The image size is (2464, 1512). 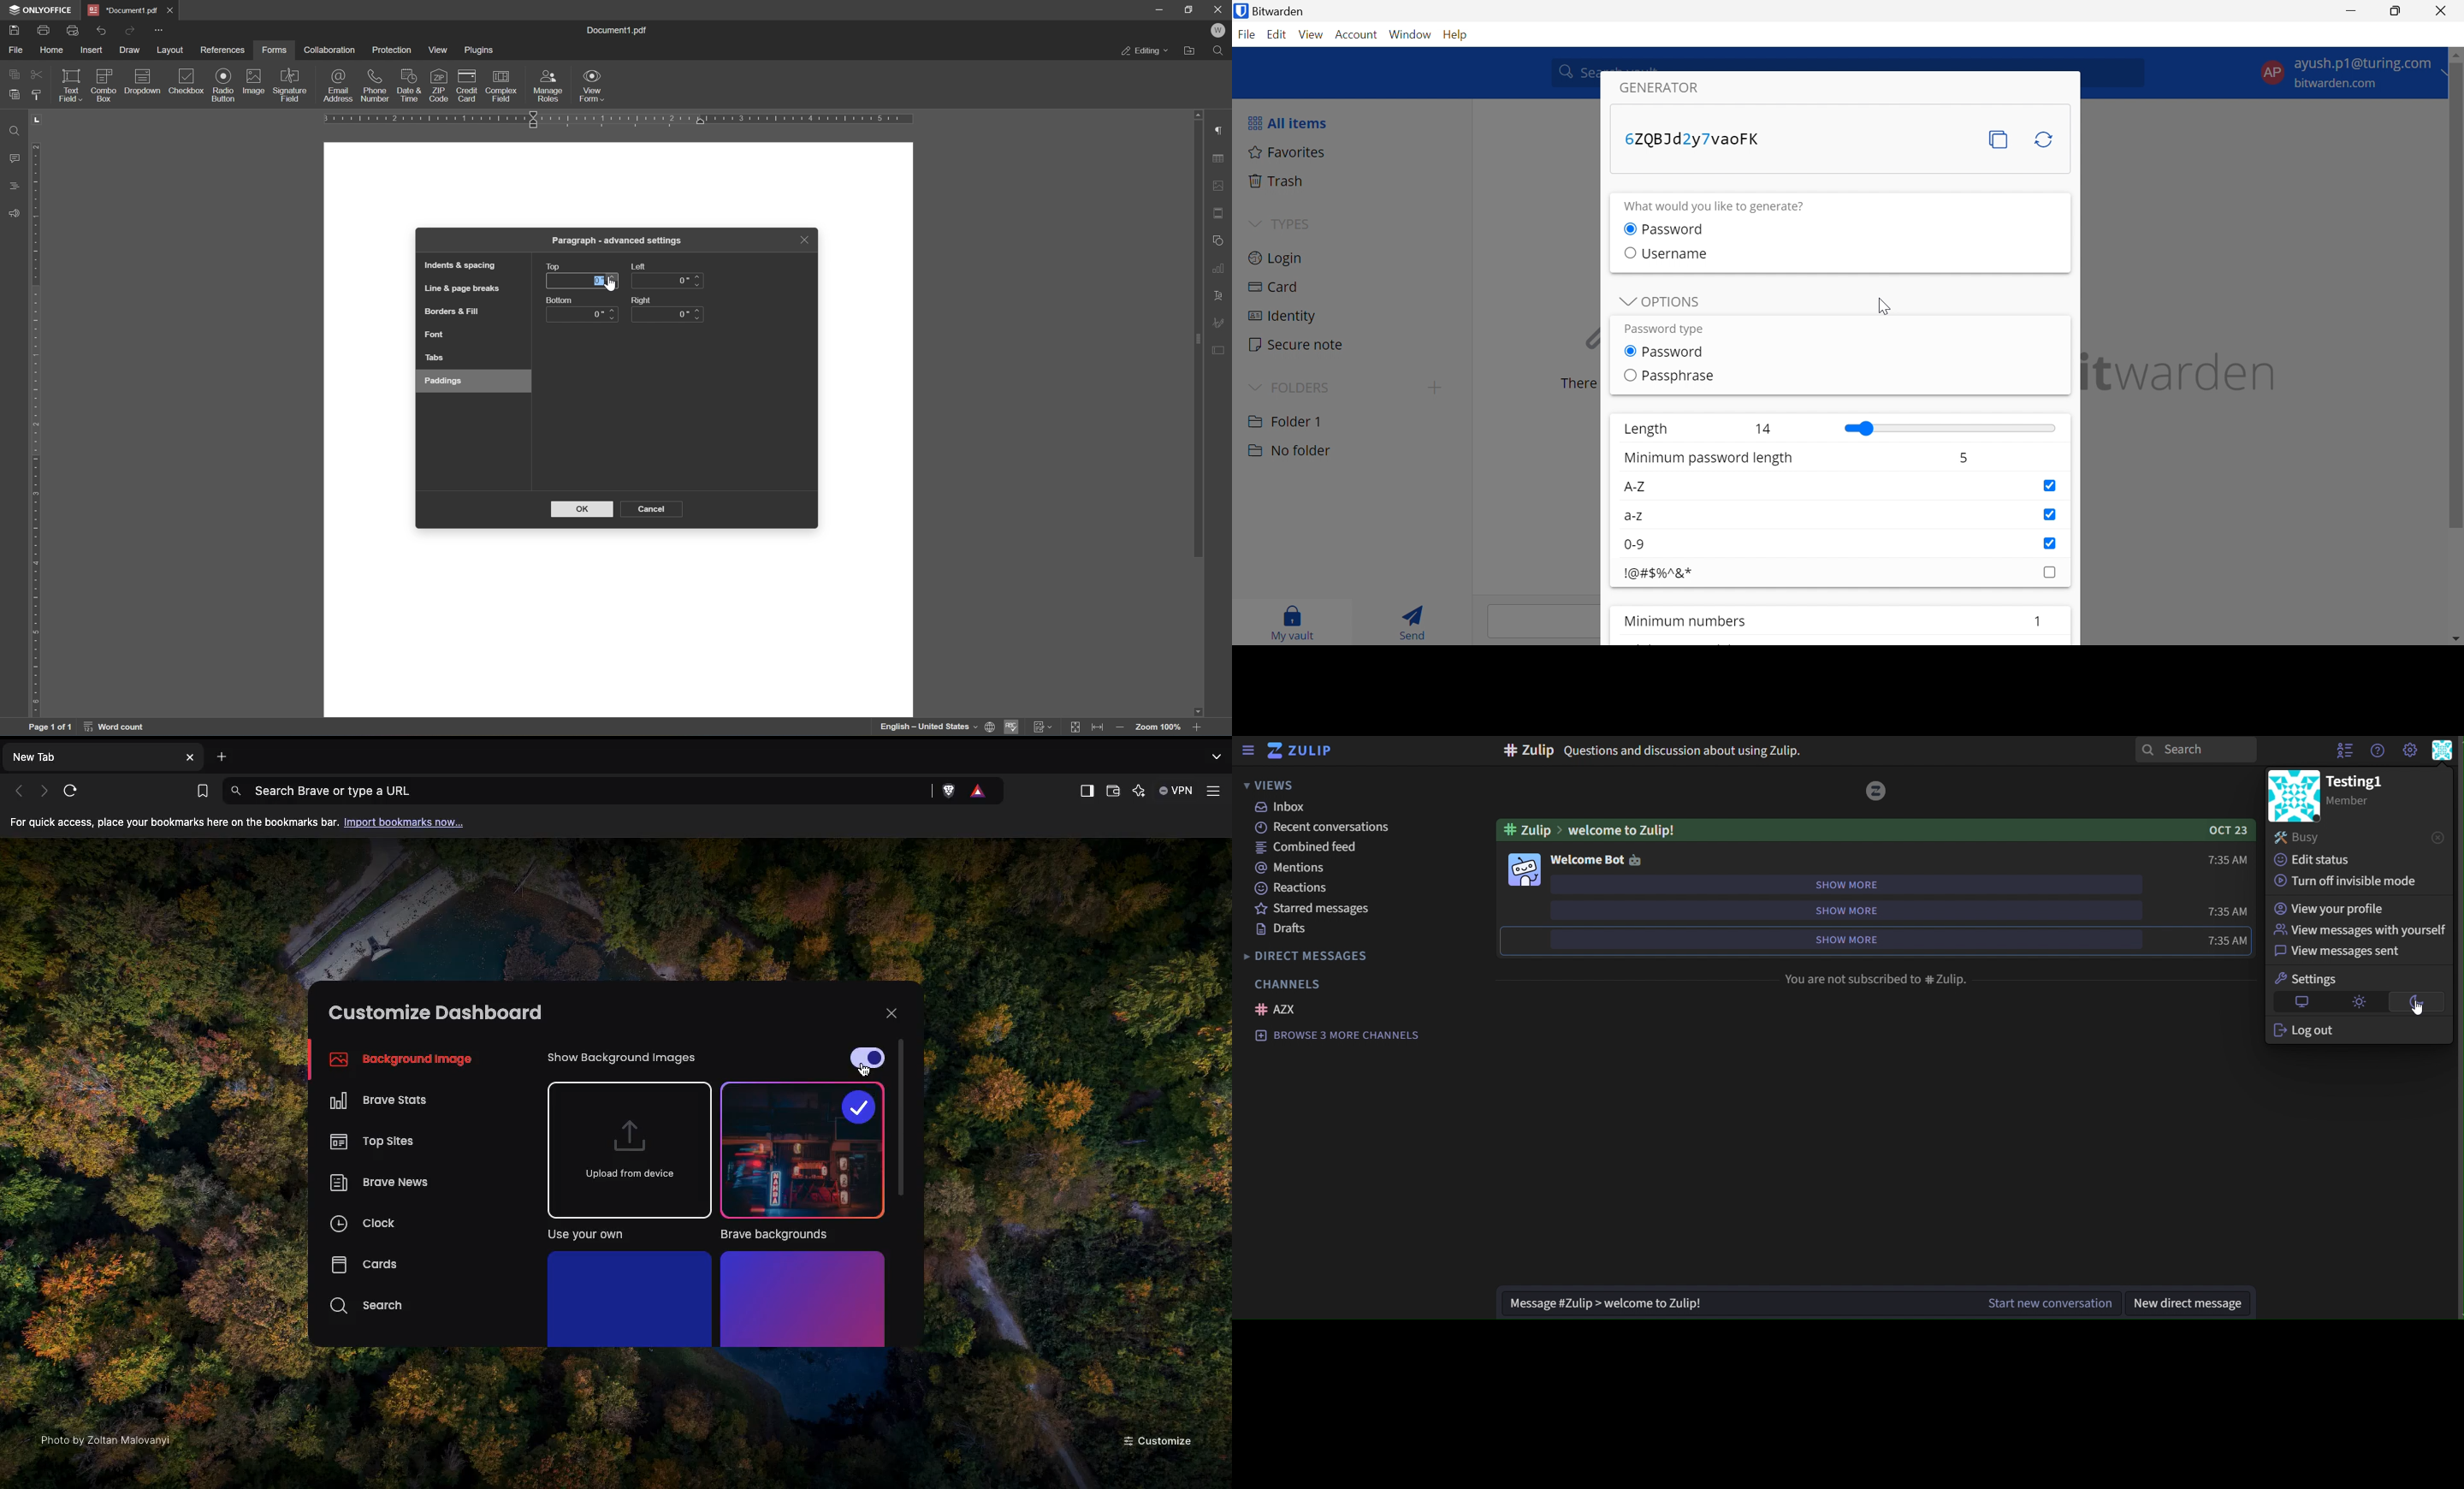 What do you see at coordinates (1677, 228) in the screenshot?
I see `Password` at bounding box center [1677, 228].